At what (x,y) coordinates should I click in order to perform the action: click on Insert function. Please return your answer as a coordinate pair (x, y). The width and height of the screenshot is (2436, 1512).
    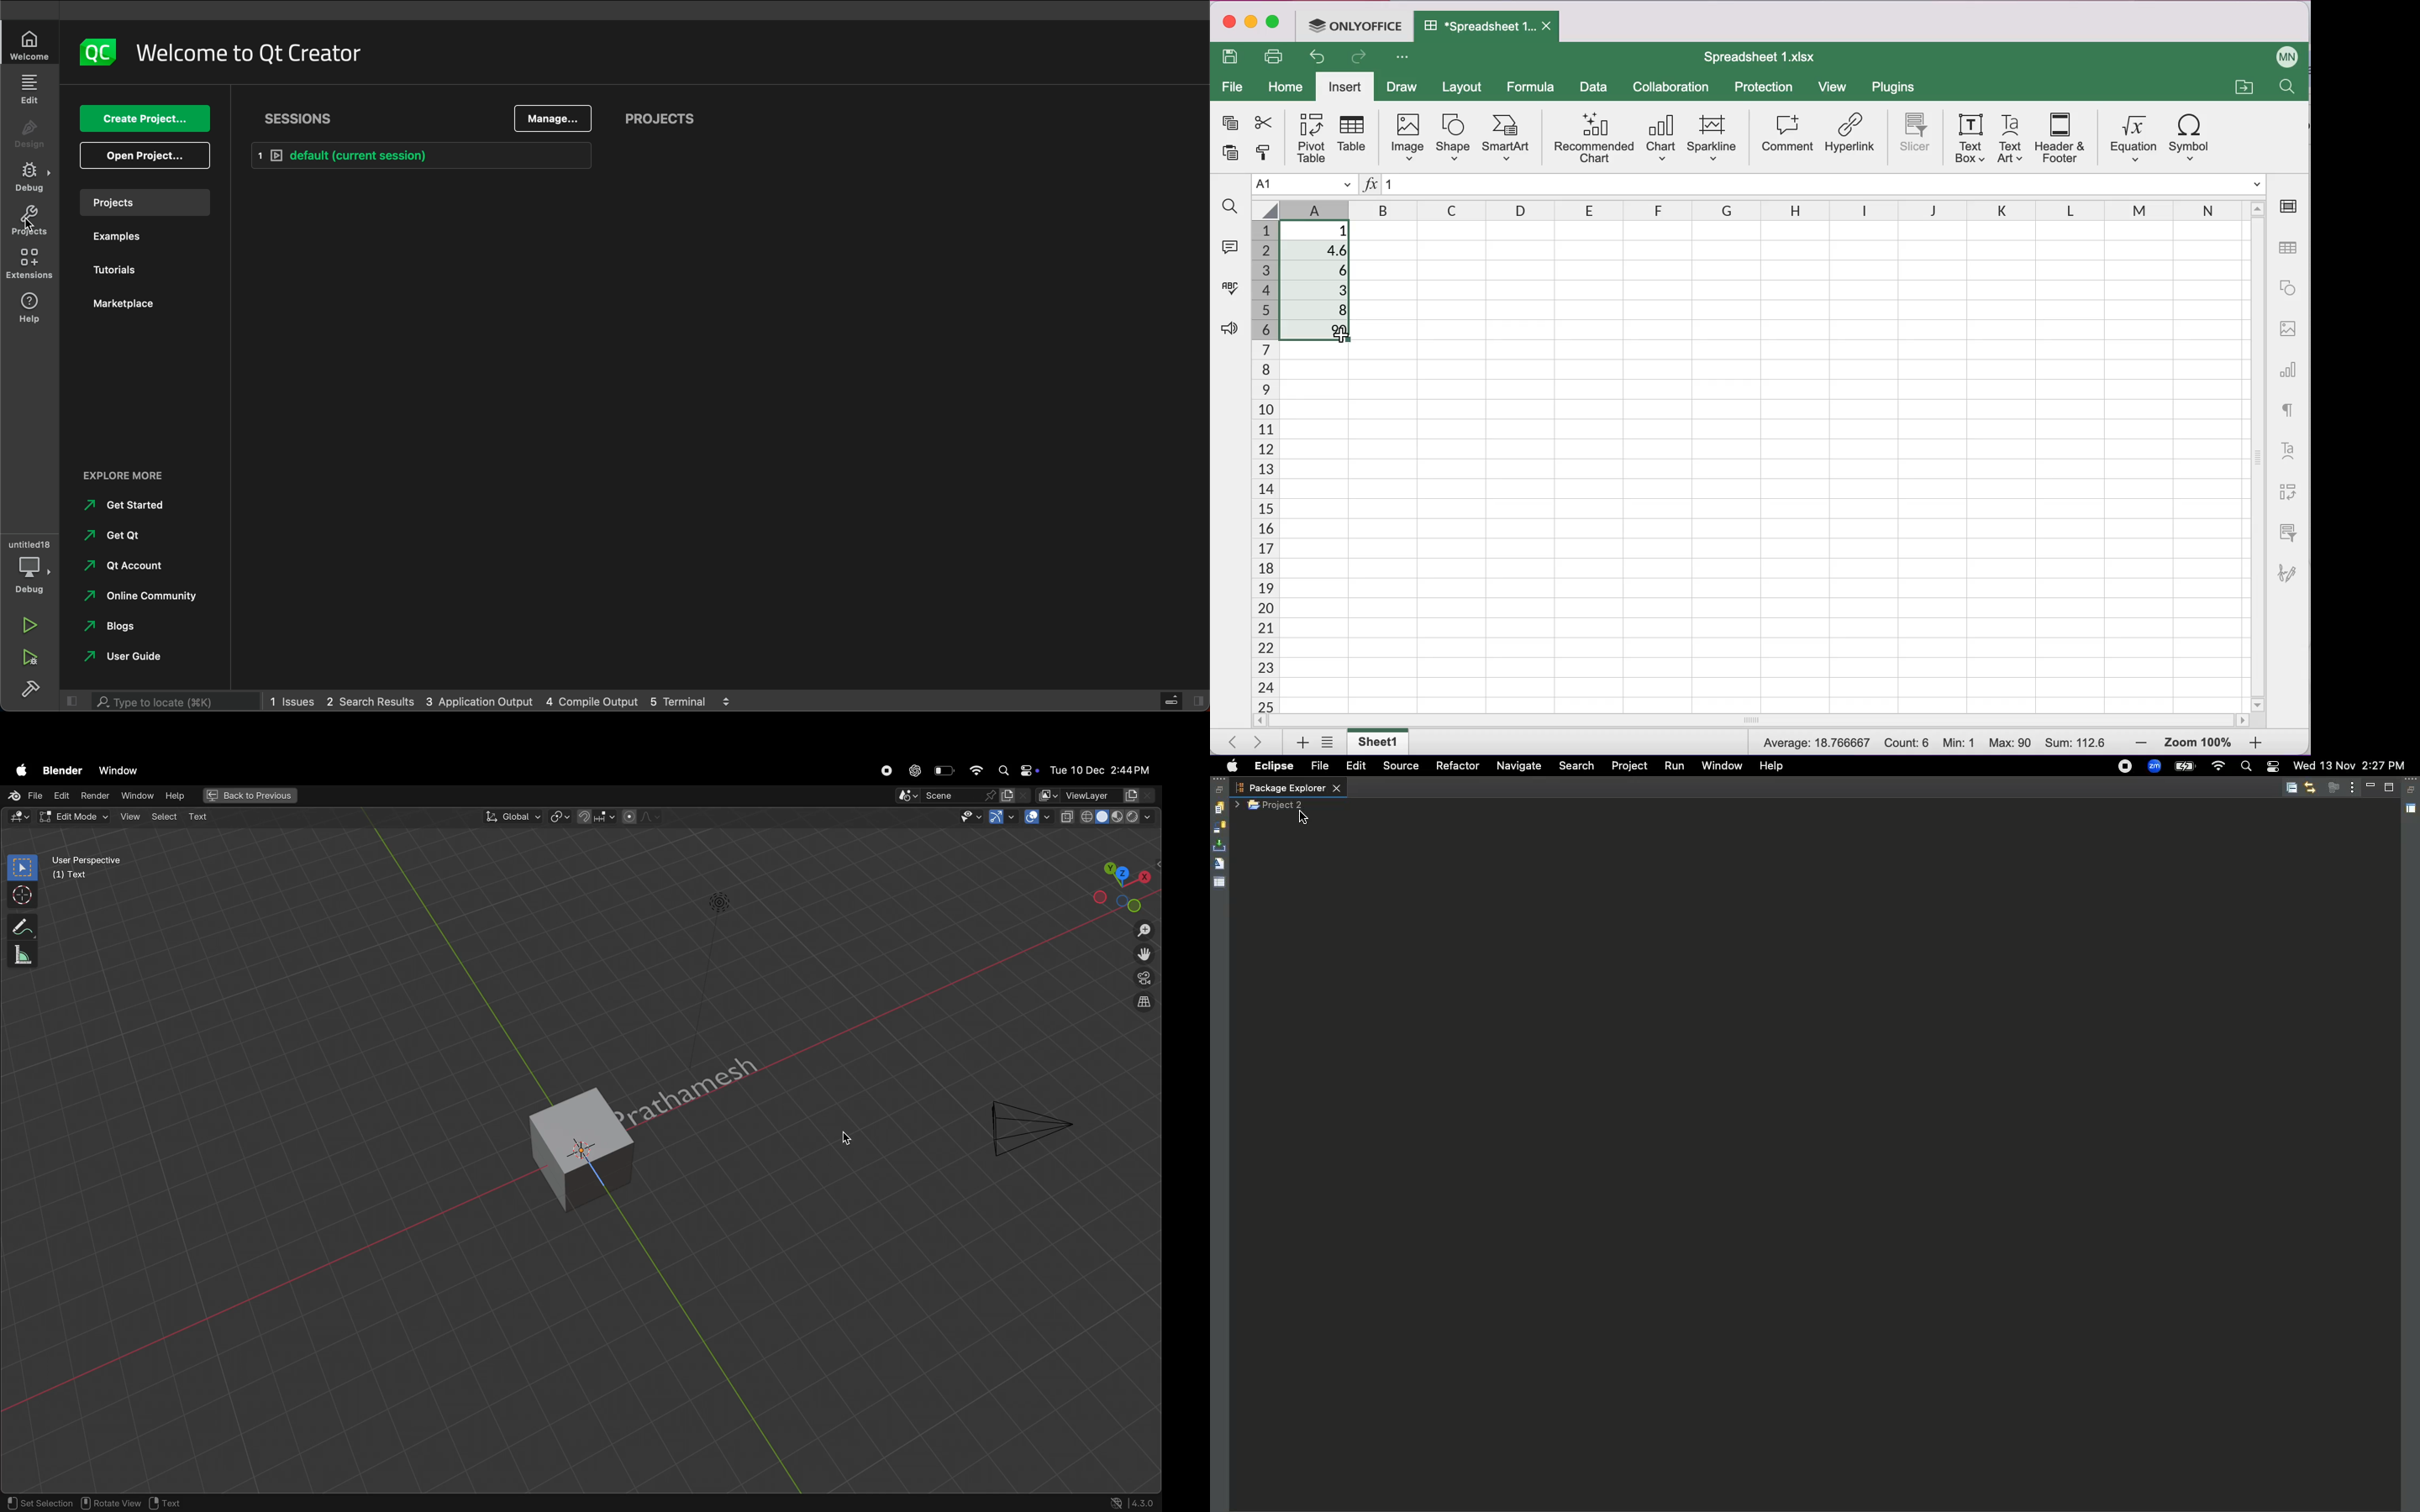
    Looking at the image, I should click on (1371, 184).